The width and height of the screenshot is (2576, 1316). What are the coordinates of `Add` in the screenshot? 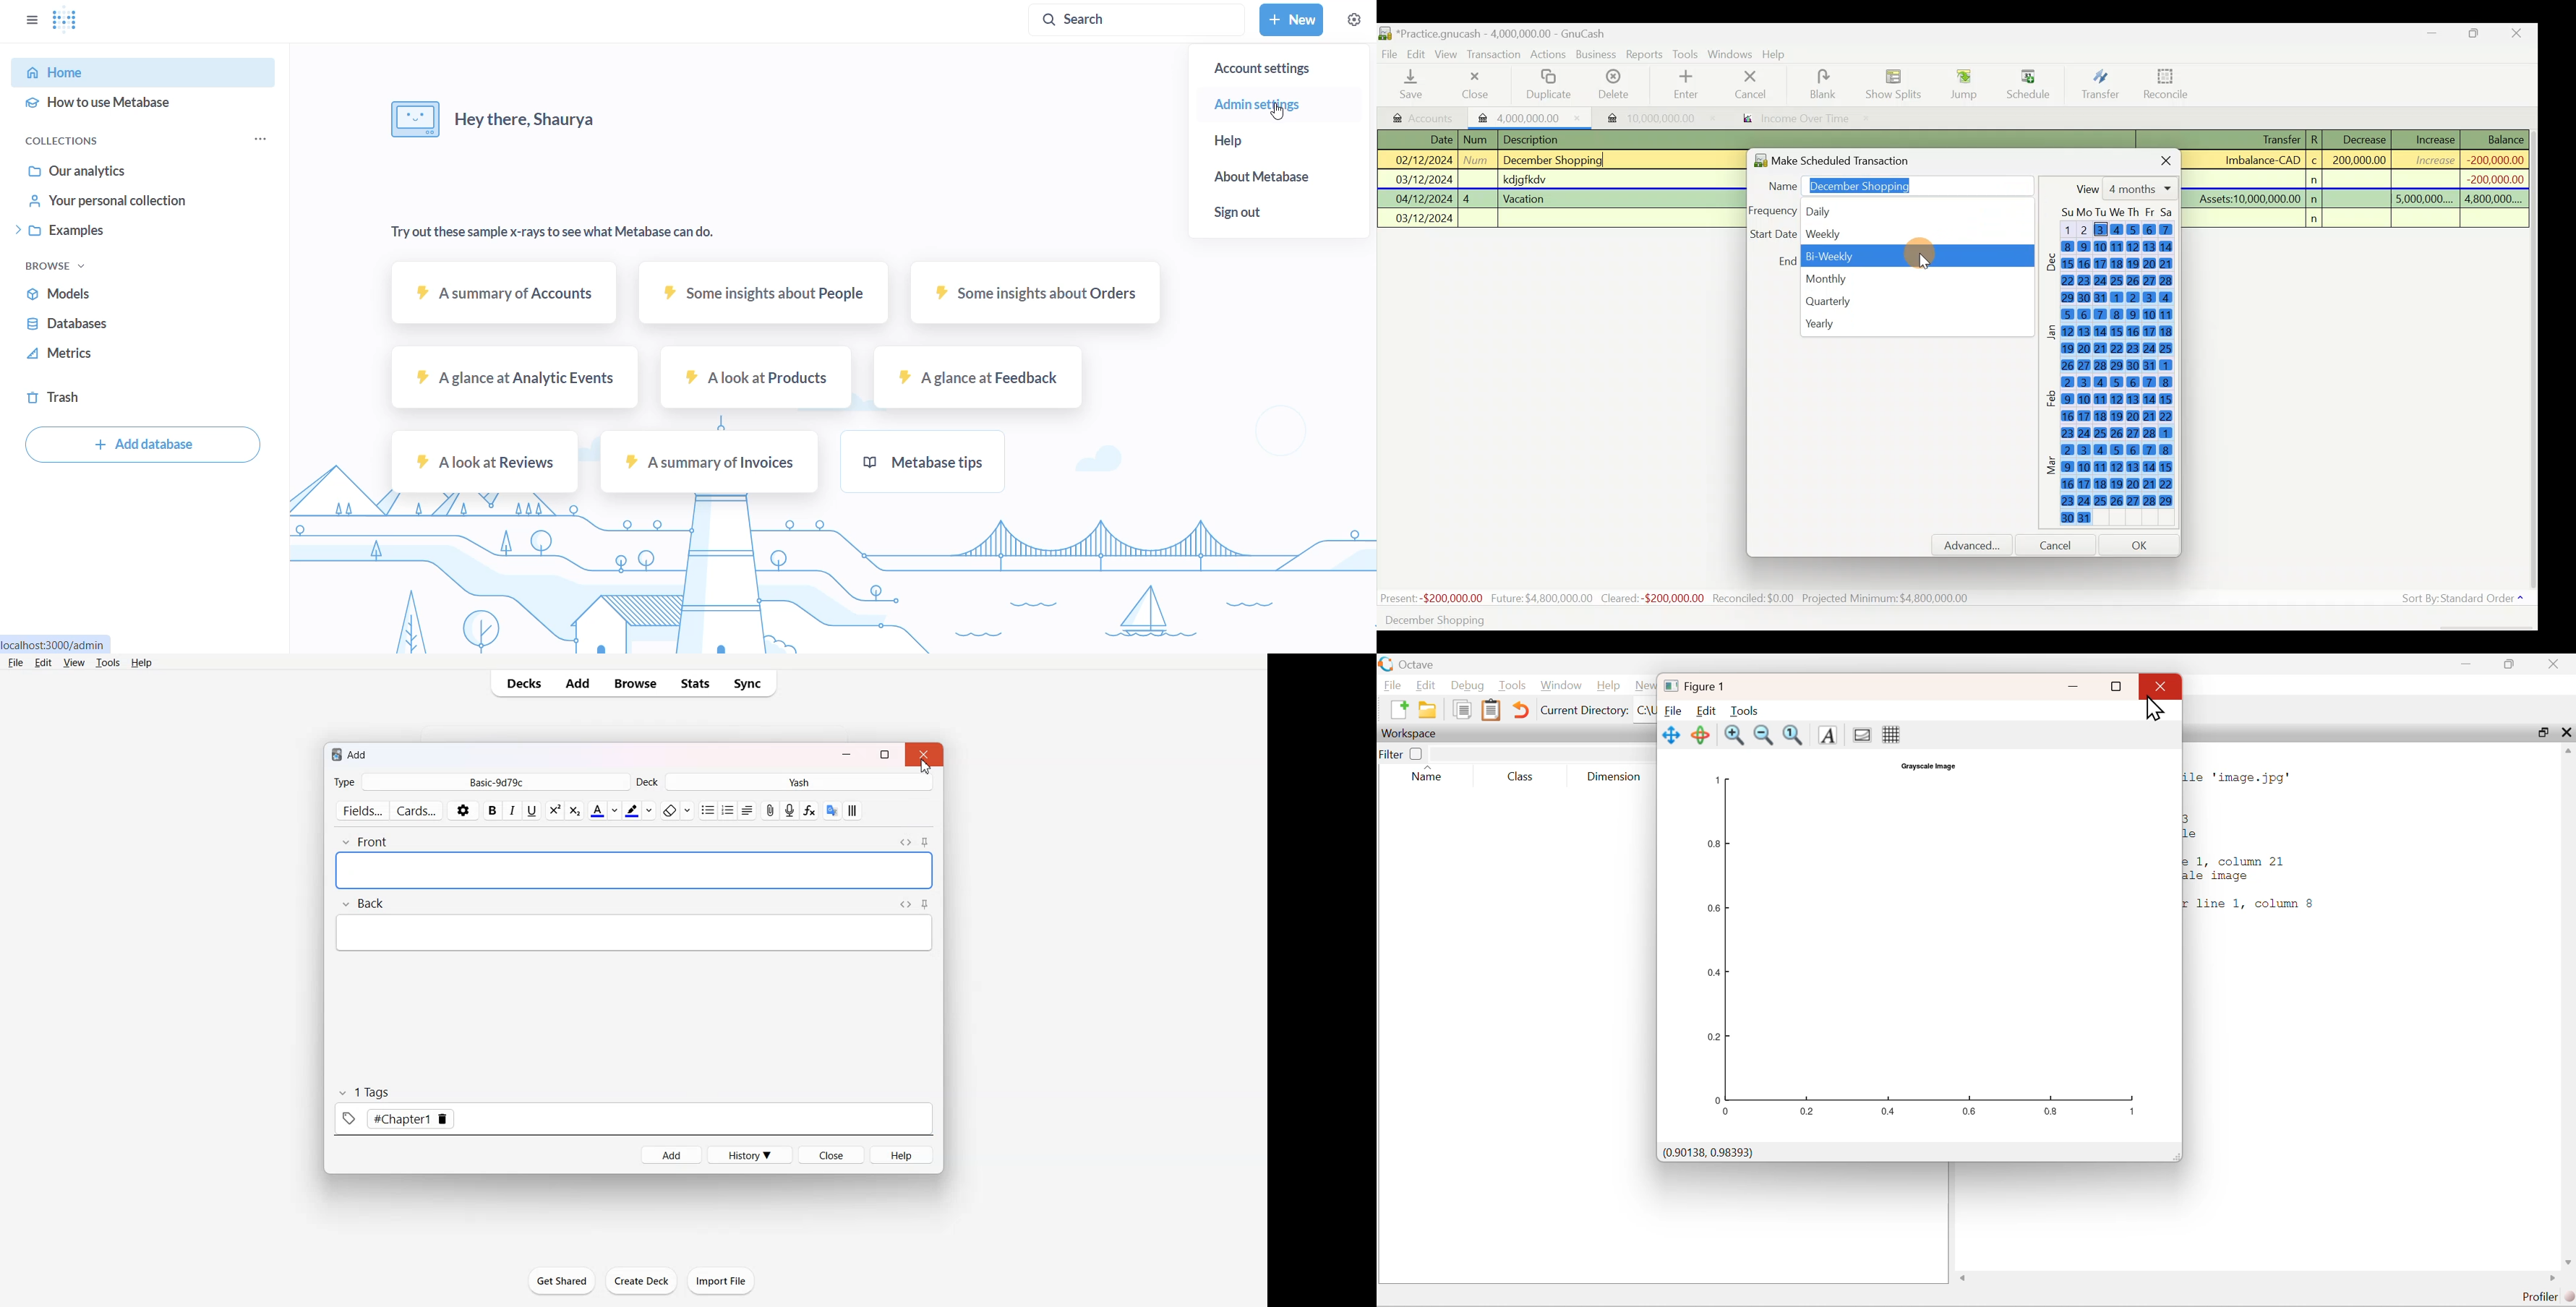 It's located at (578, 684).